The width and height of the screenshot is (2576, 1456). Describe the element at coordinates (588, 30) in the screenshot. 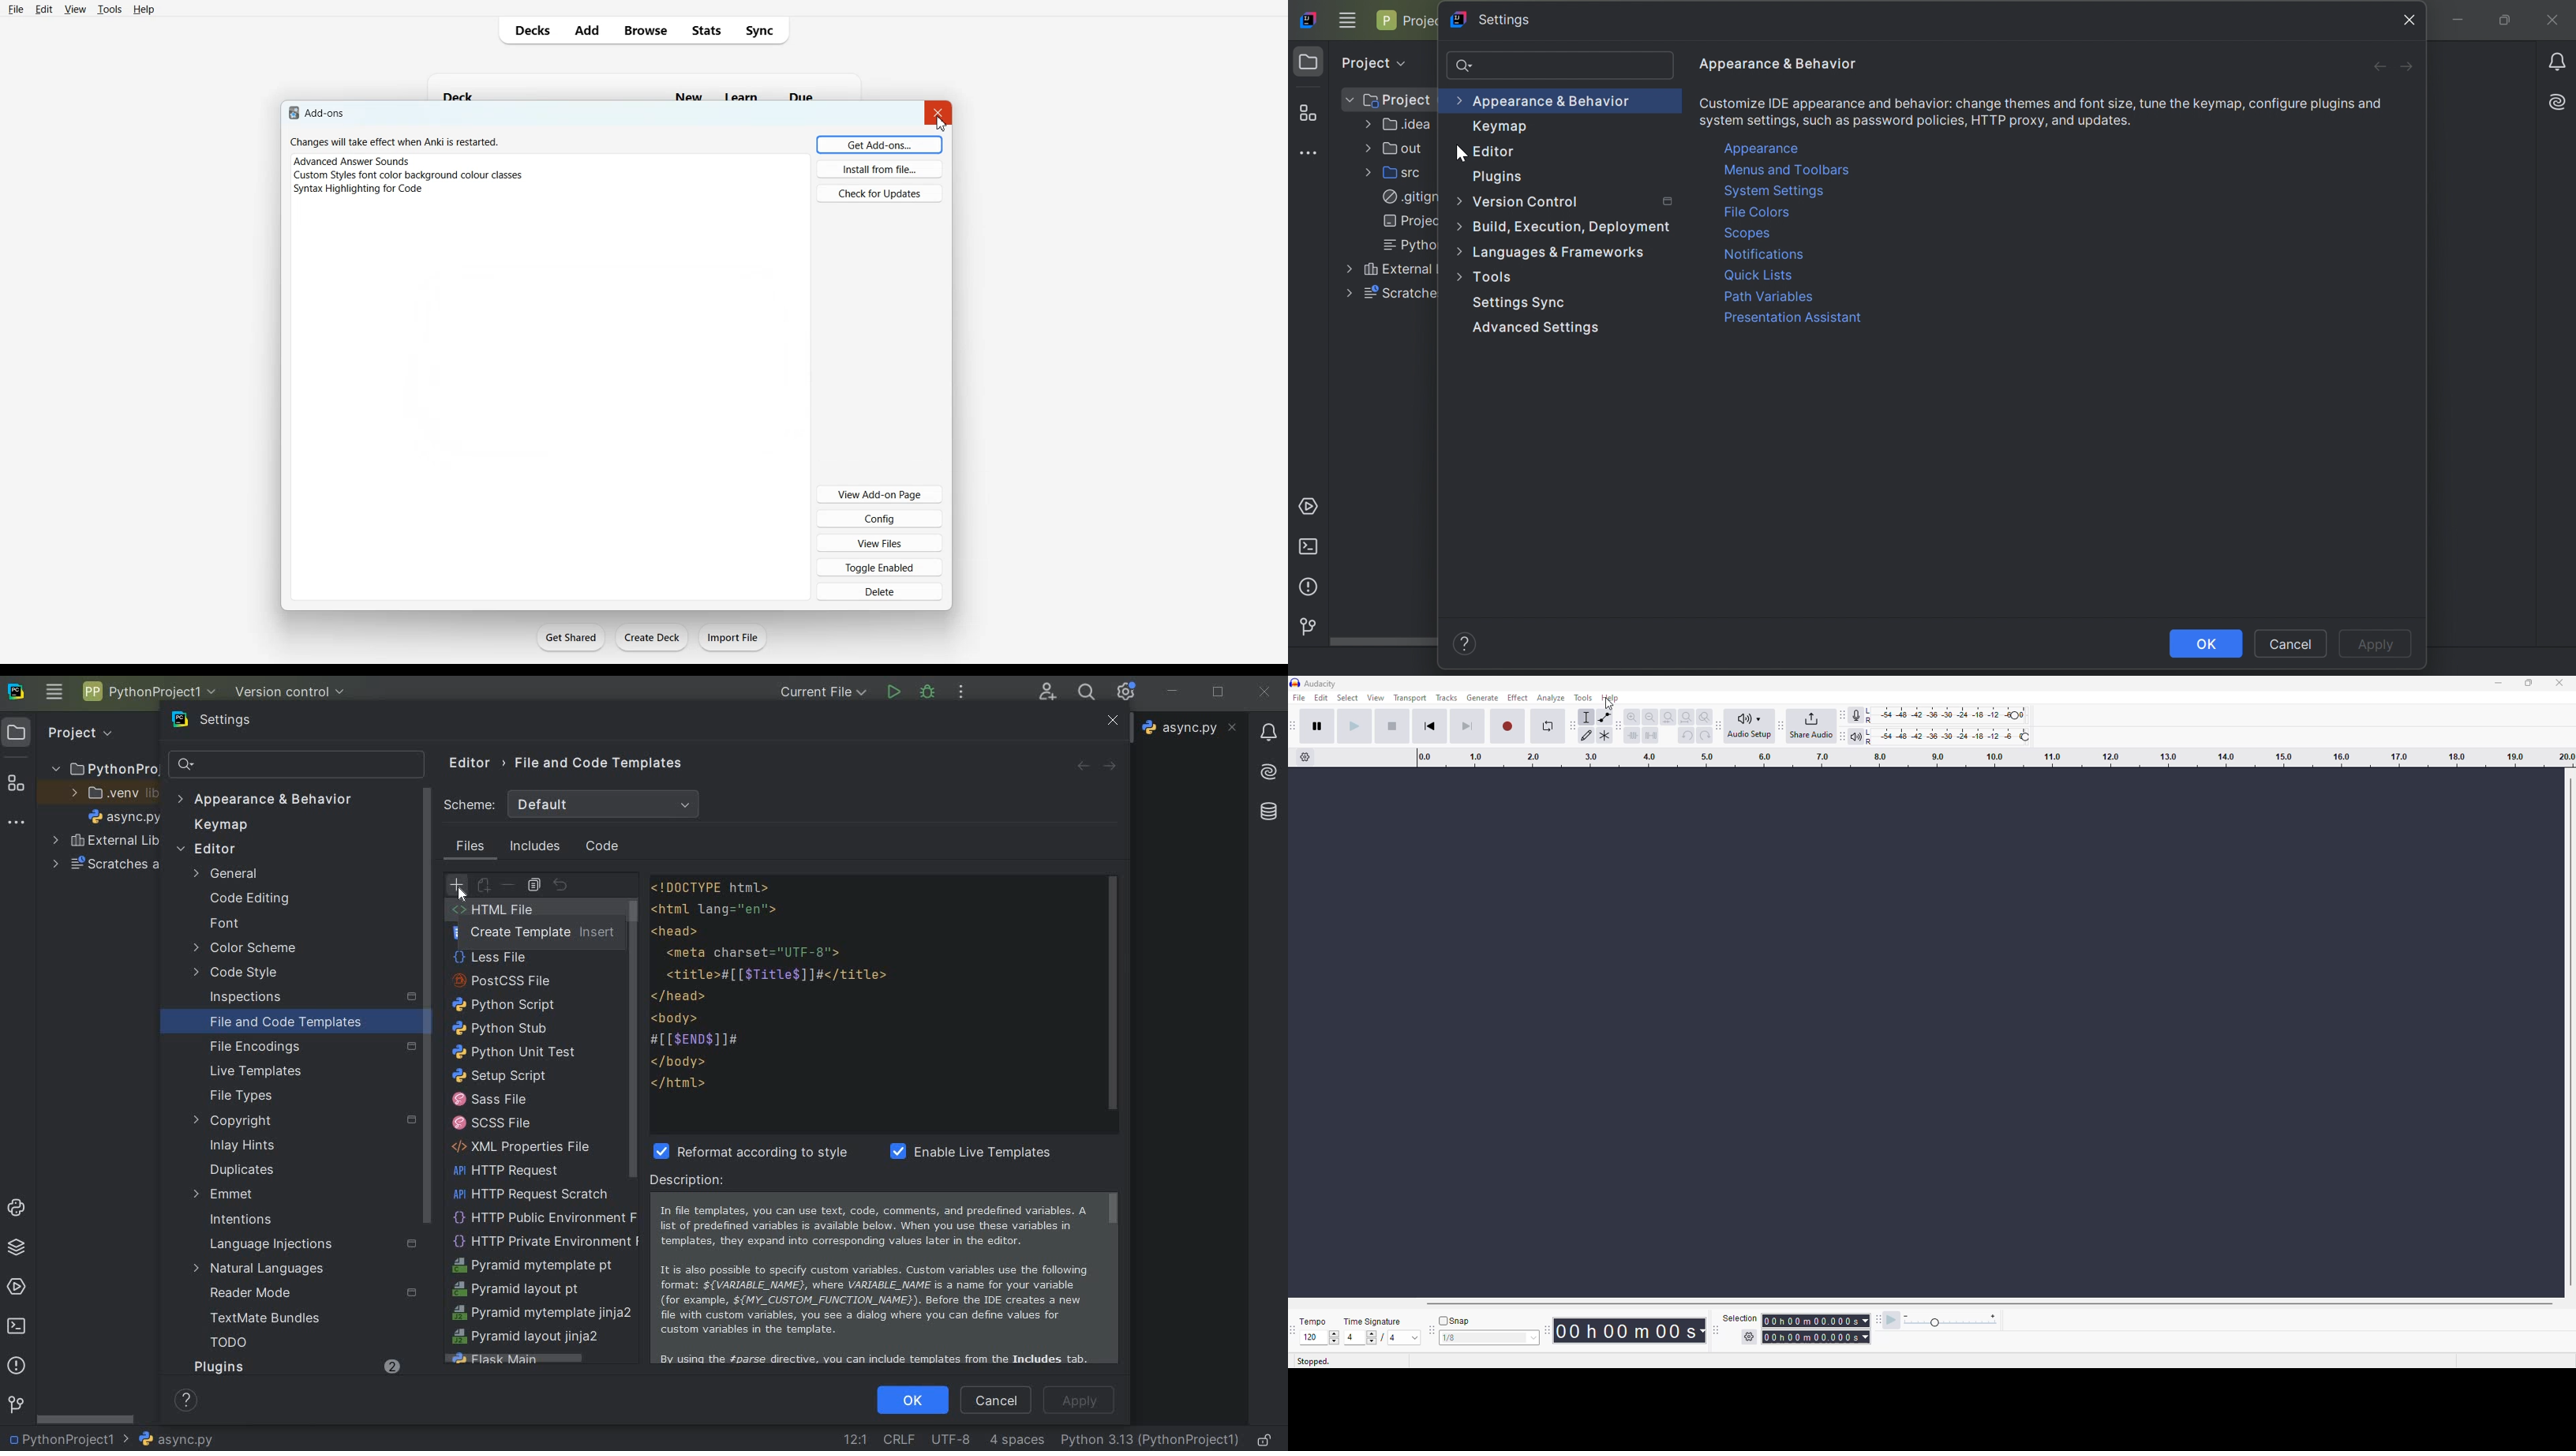

I see `Add` at that location.